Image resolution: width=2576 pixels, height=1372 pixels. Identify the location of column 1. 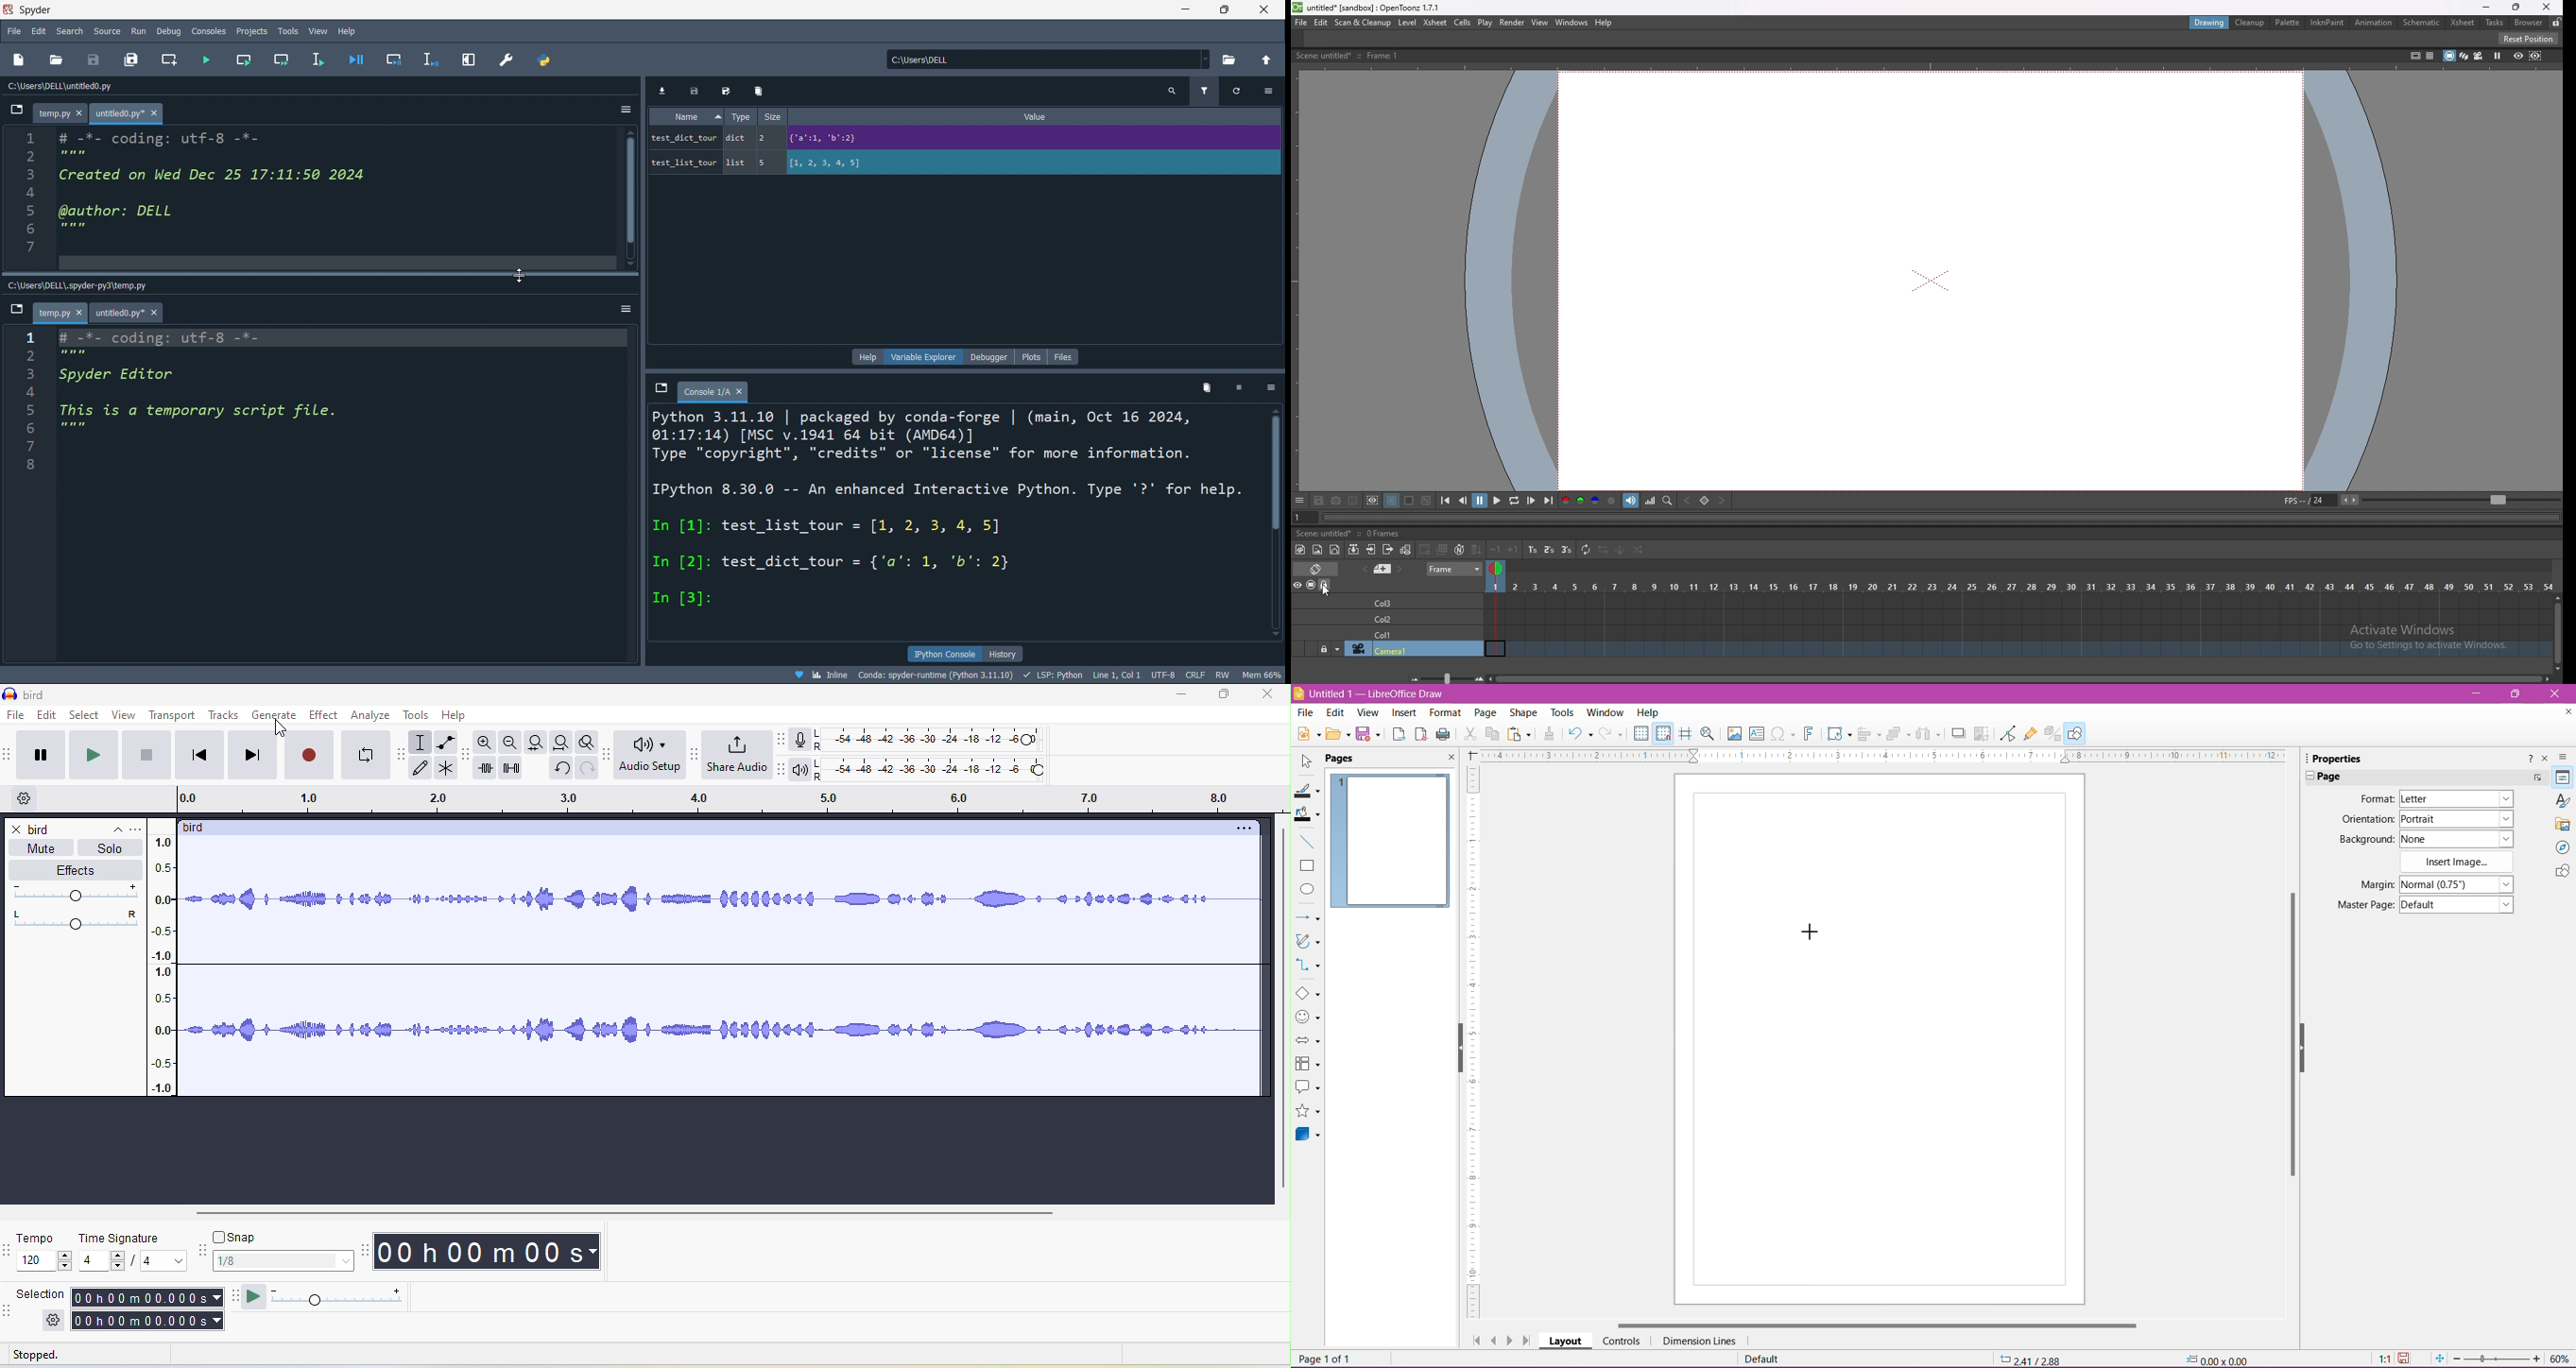
(1412, 634).